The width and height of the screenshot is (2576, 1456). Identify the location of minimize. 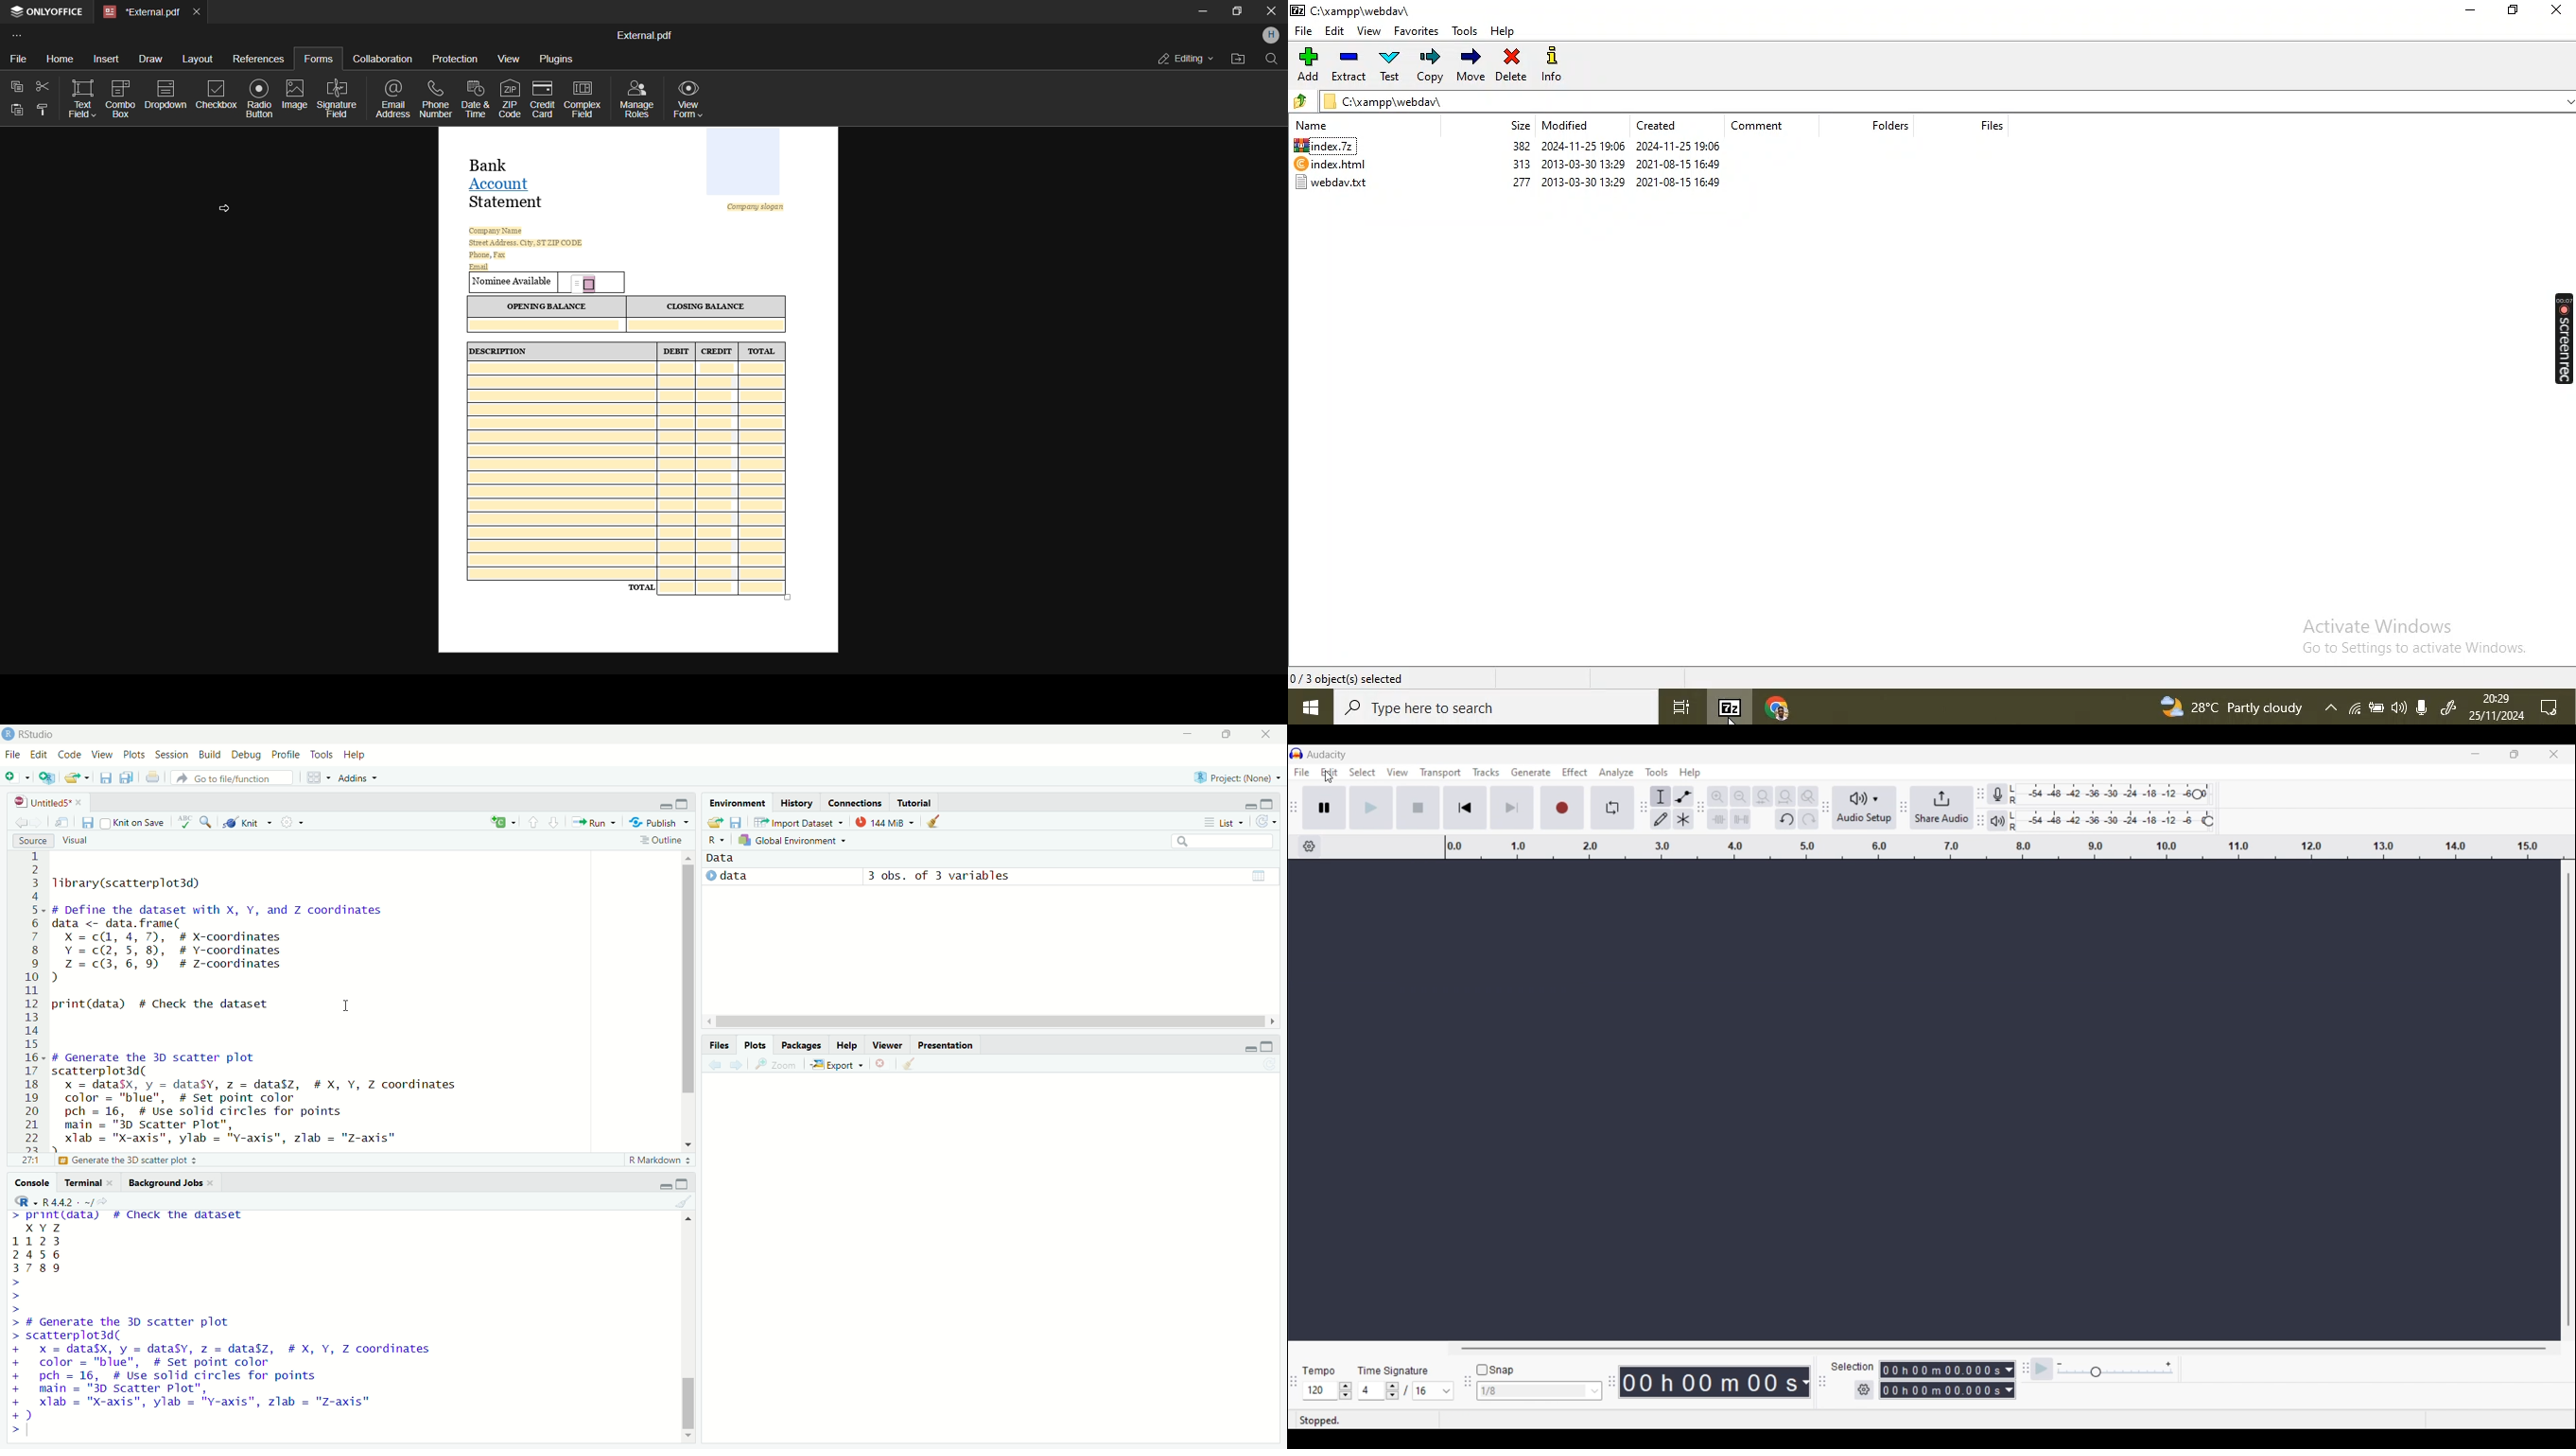
(1247, 1047).